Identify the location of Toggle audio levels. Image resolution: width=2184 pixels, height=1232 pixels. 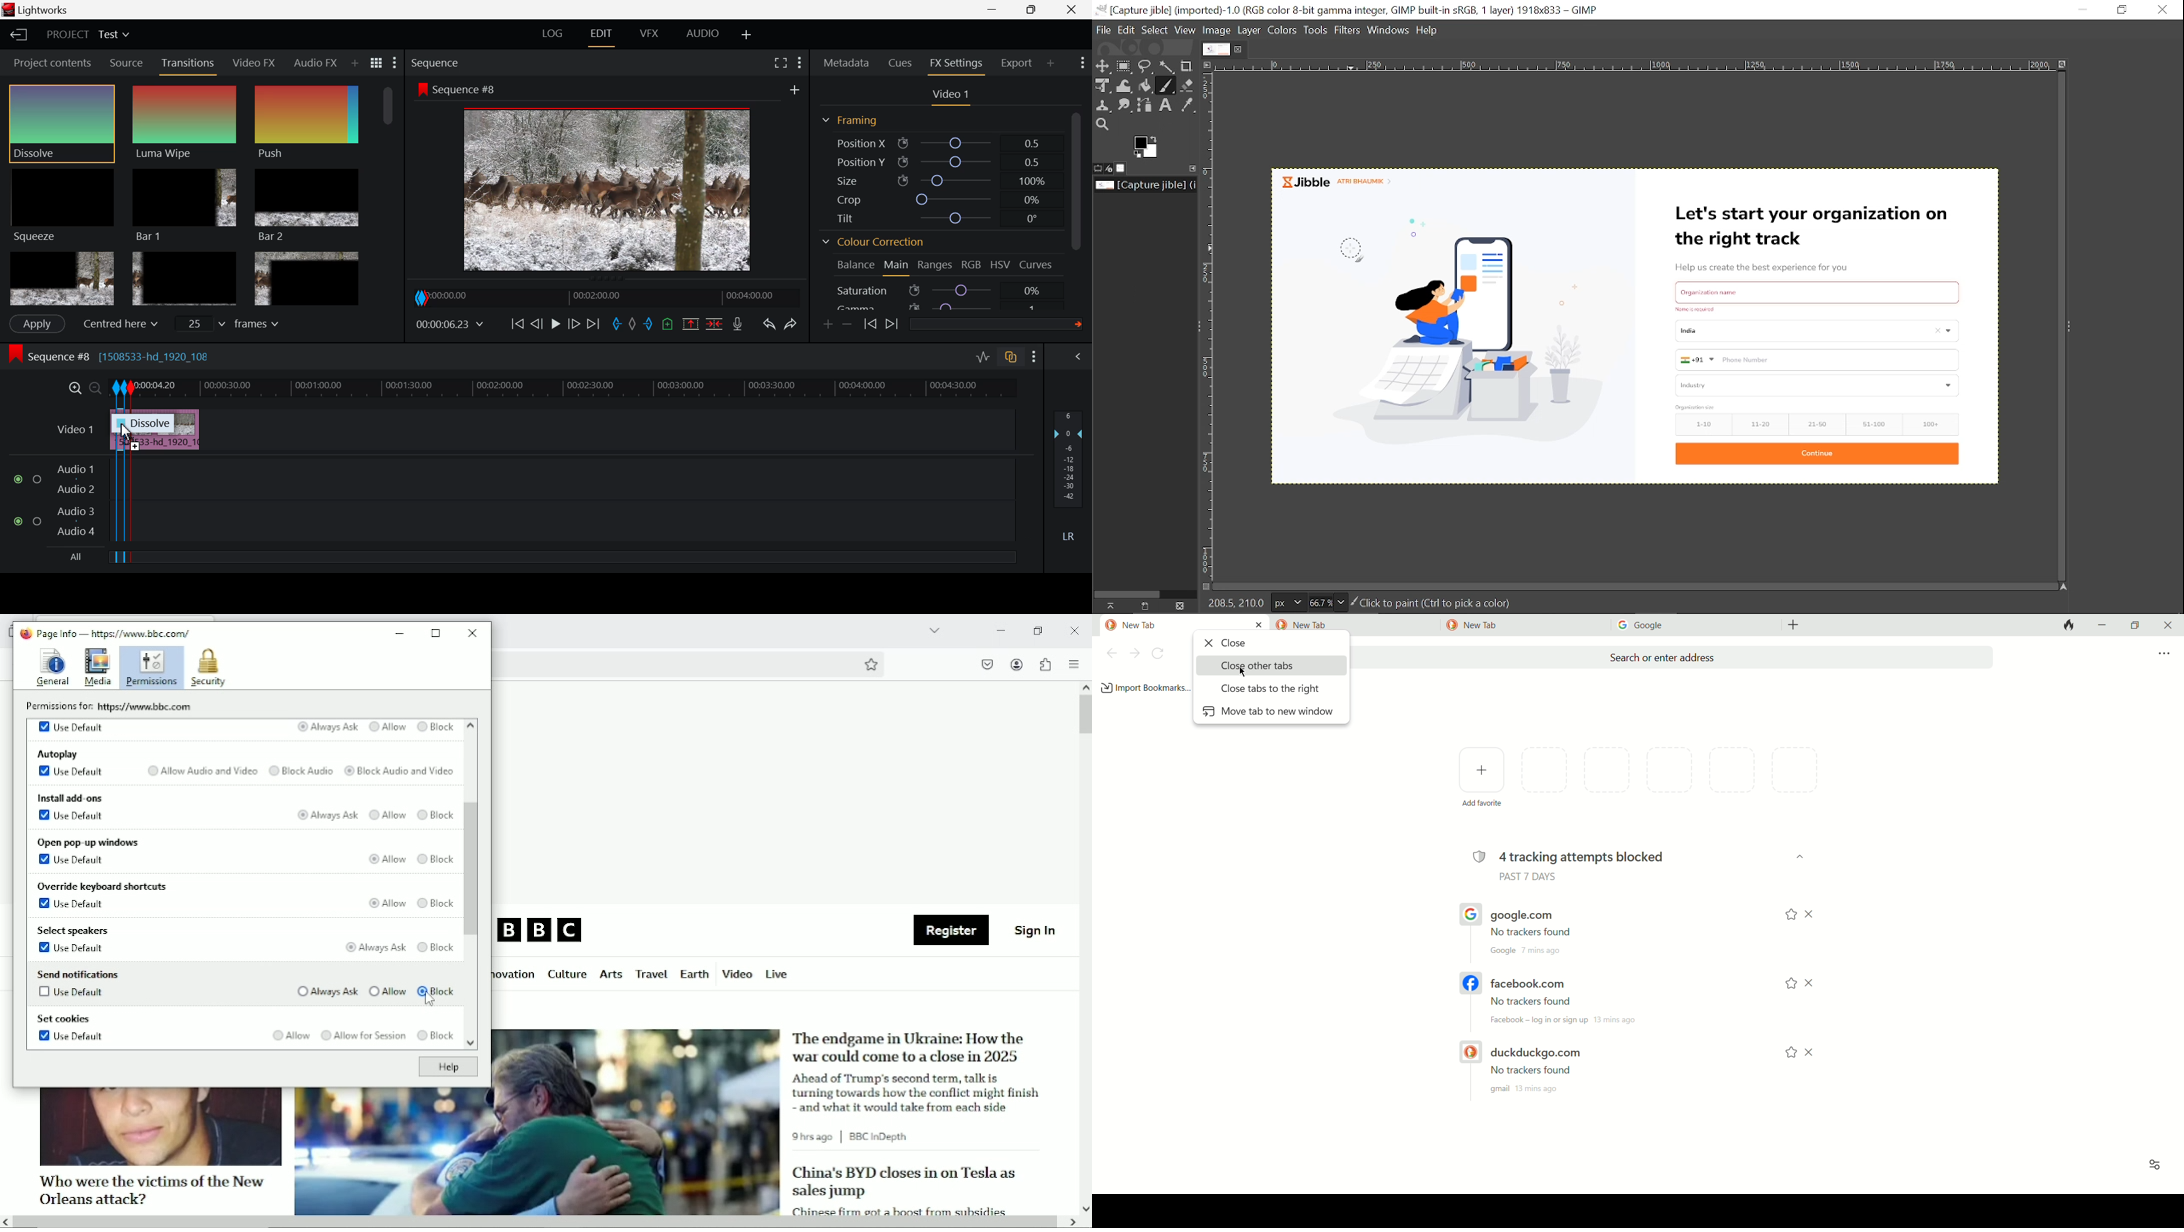
(983, 358).